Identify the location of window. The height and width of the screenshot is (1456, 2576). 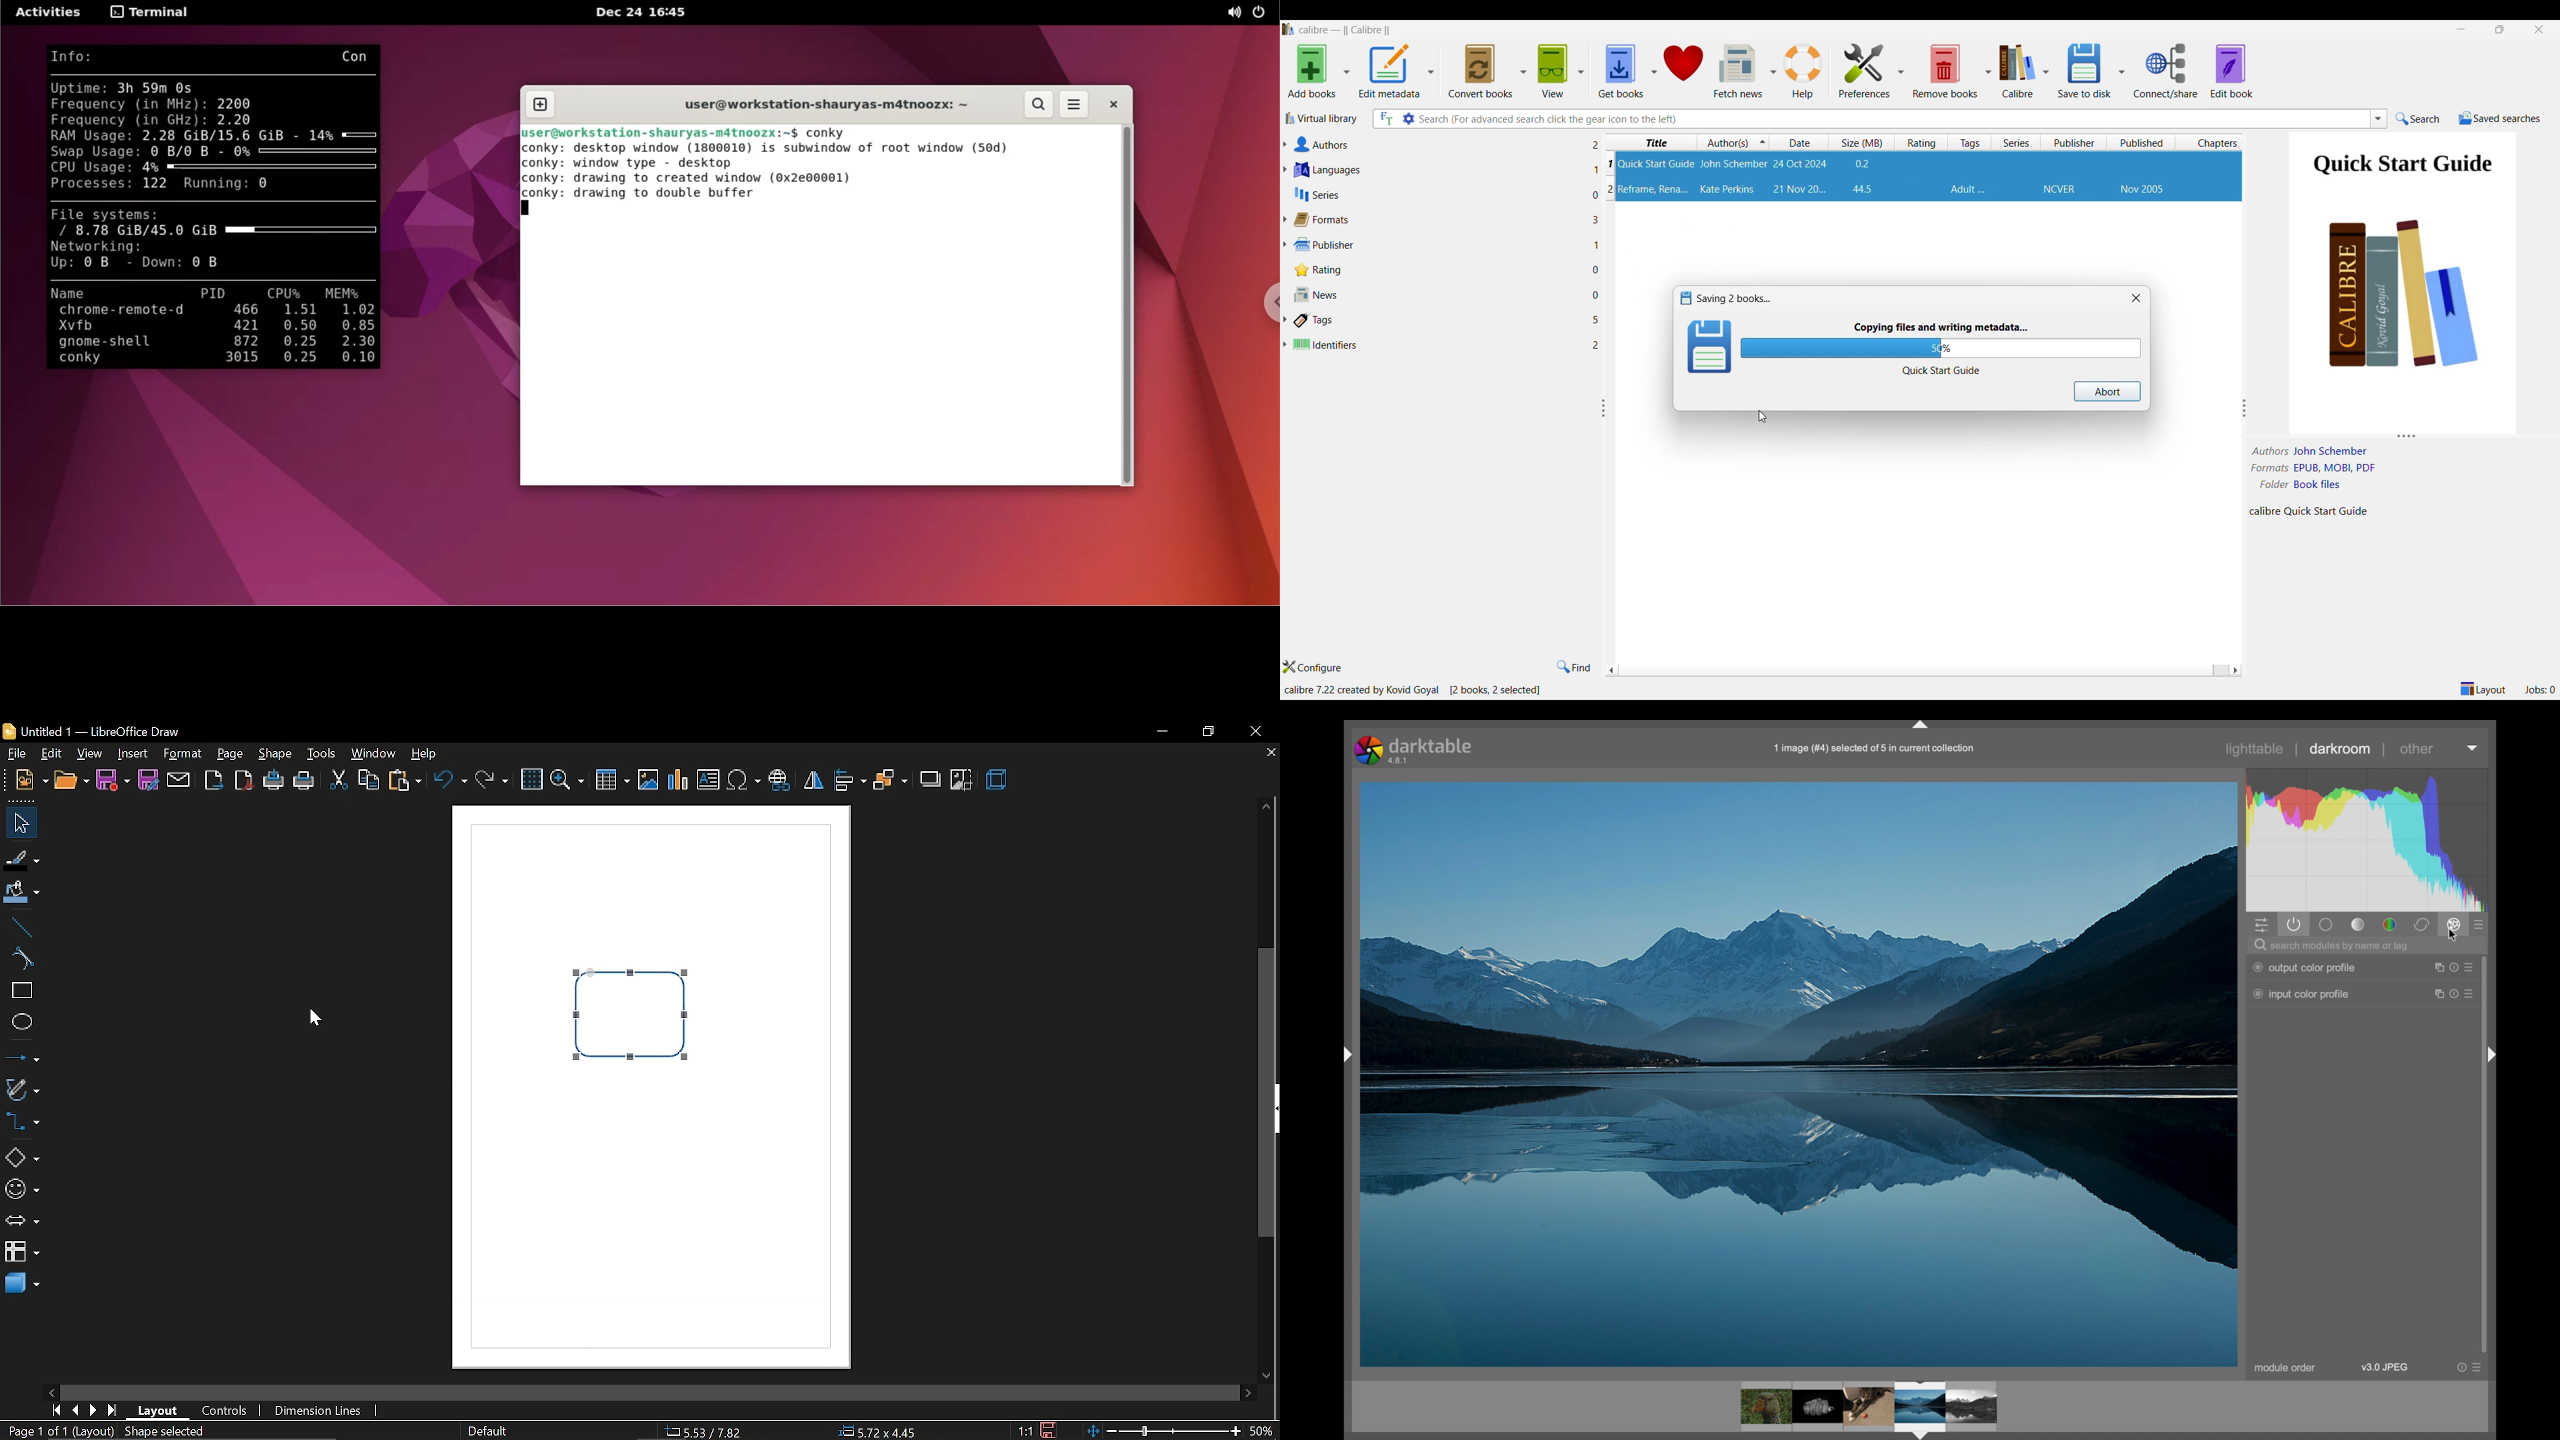
(374, 752).